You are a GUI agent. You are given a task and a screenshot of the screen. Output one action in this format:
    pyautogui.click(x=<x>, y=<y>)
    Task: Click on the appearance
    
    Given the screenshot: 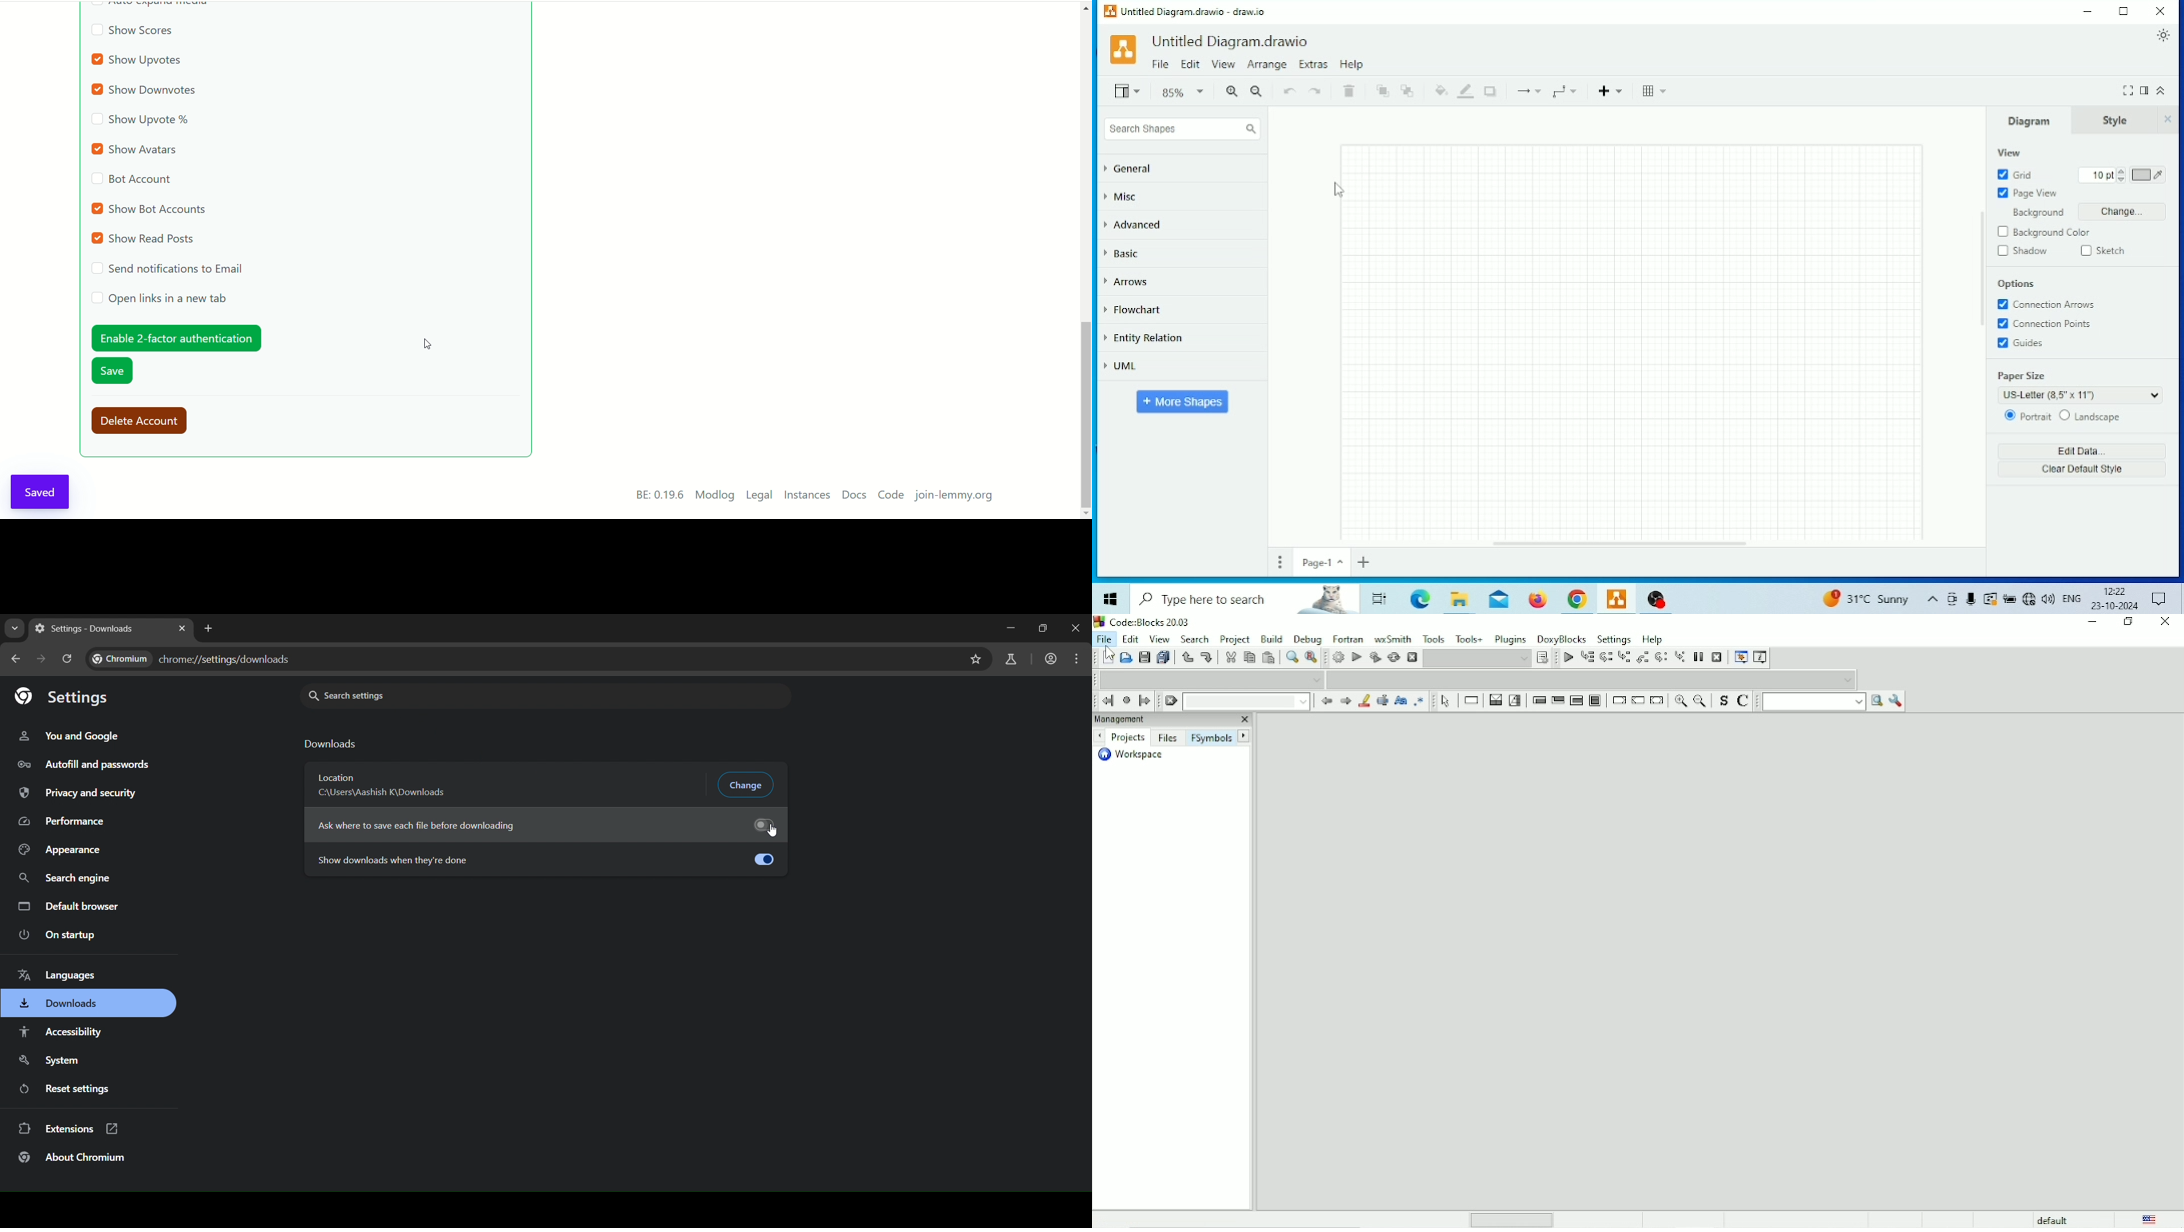 What is the action you would take?
    pyautogui.click(x=61, y=851)
    